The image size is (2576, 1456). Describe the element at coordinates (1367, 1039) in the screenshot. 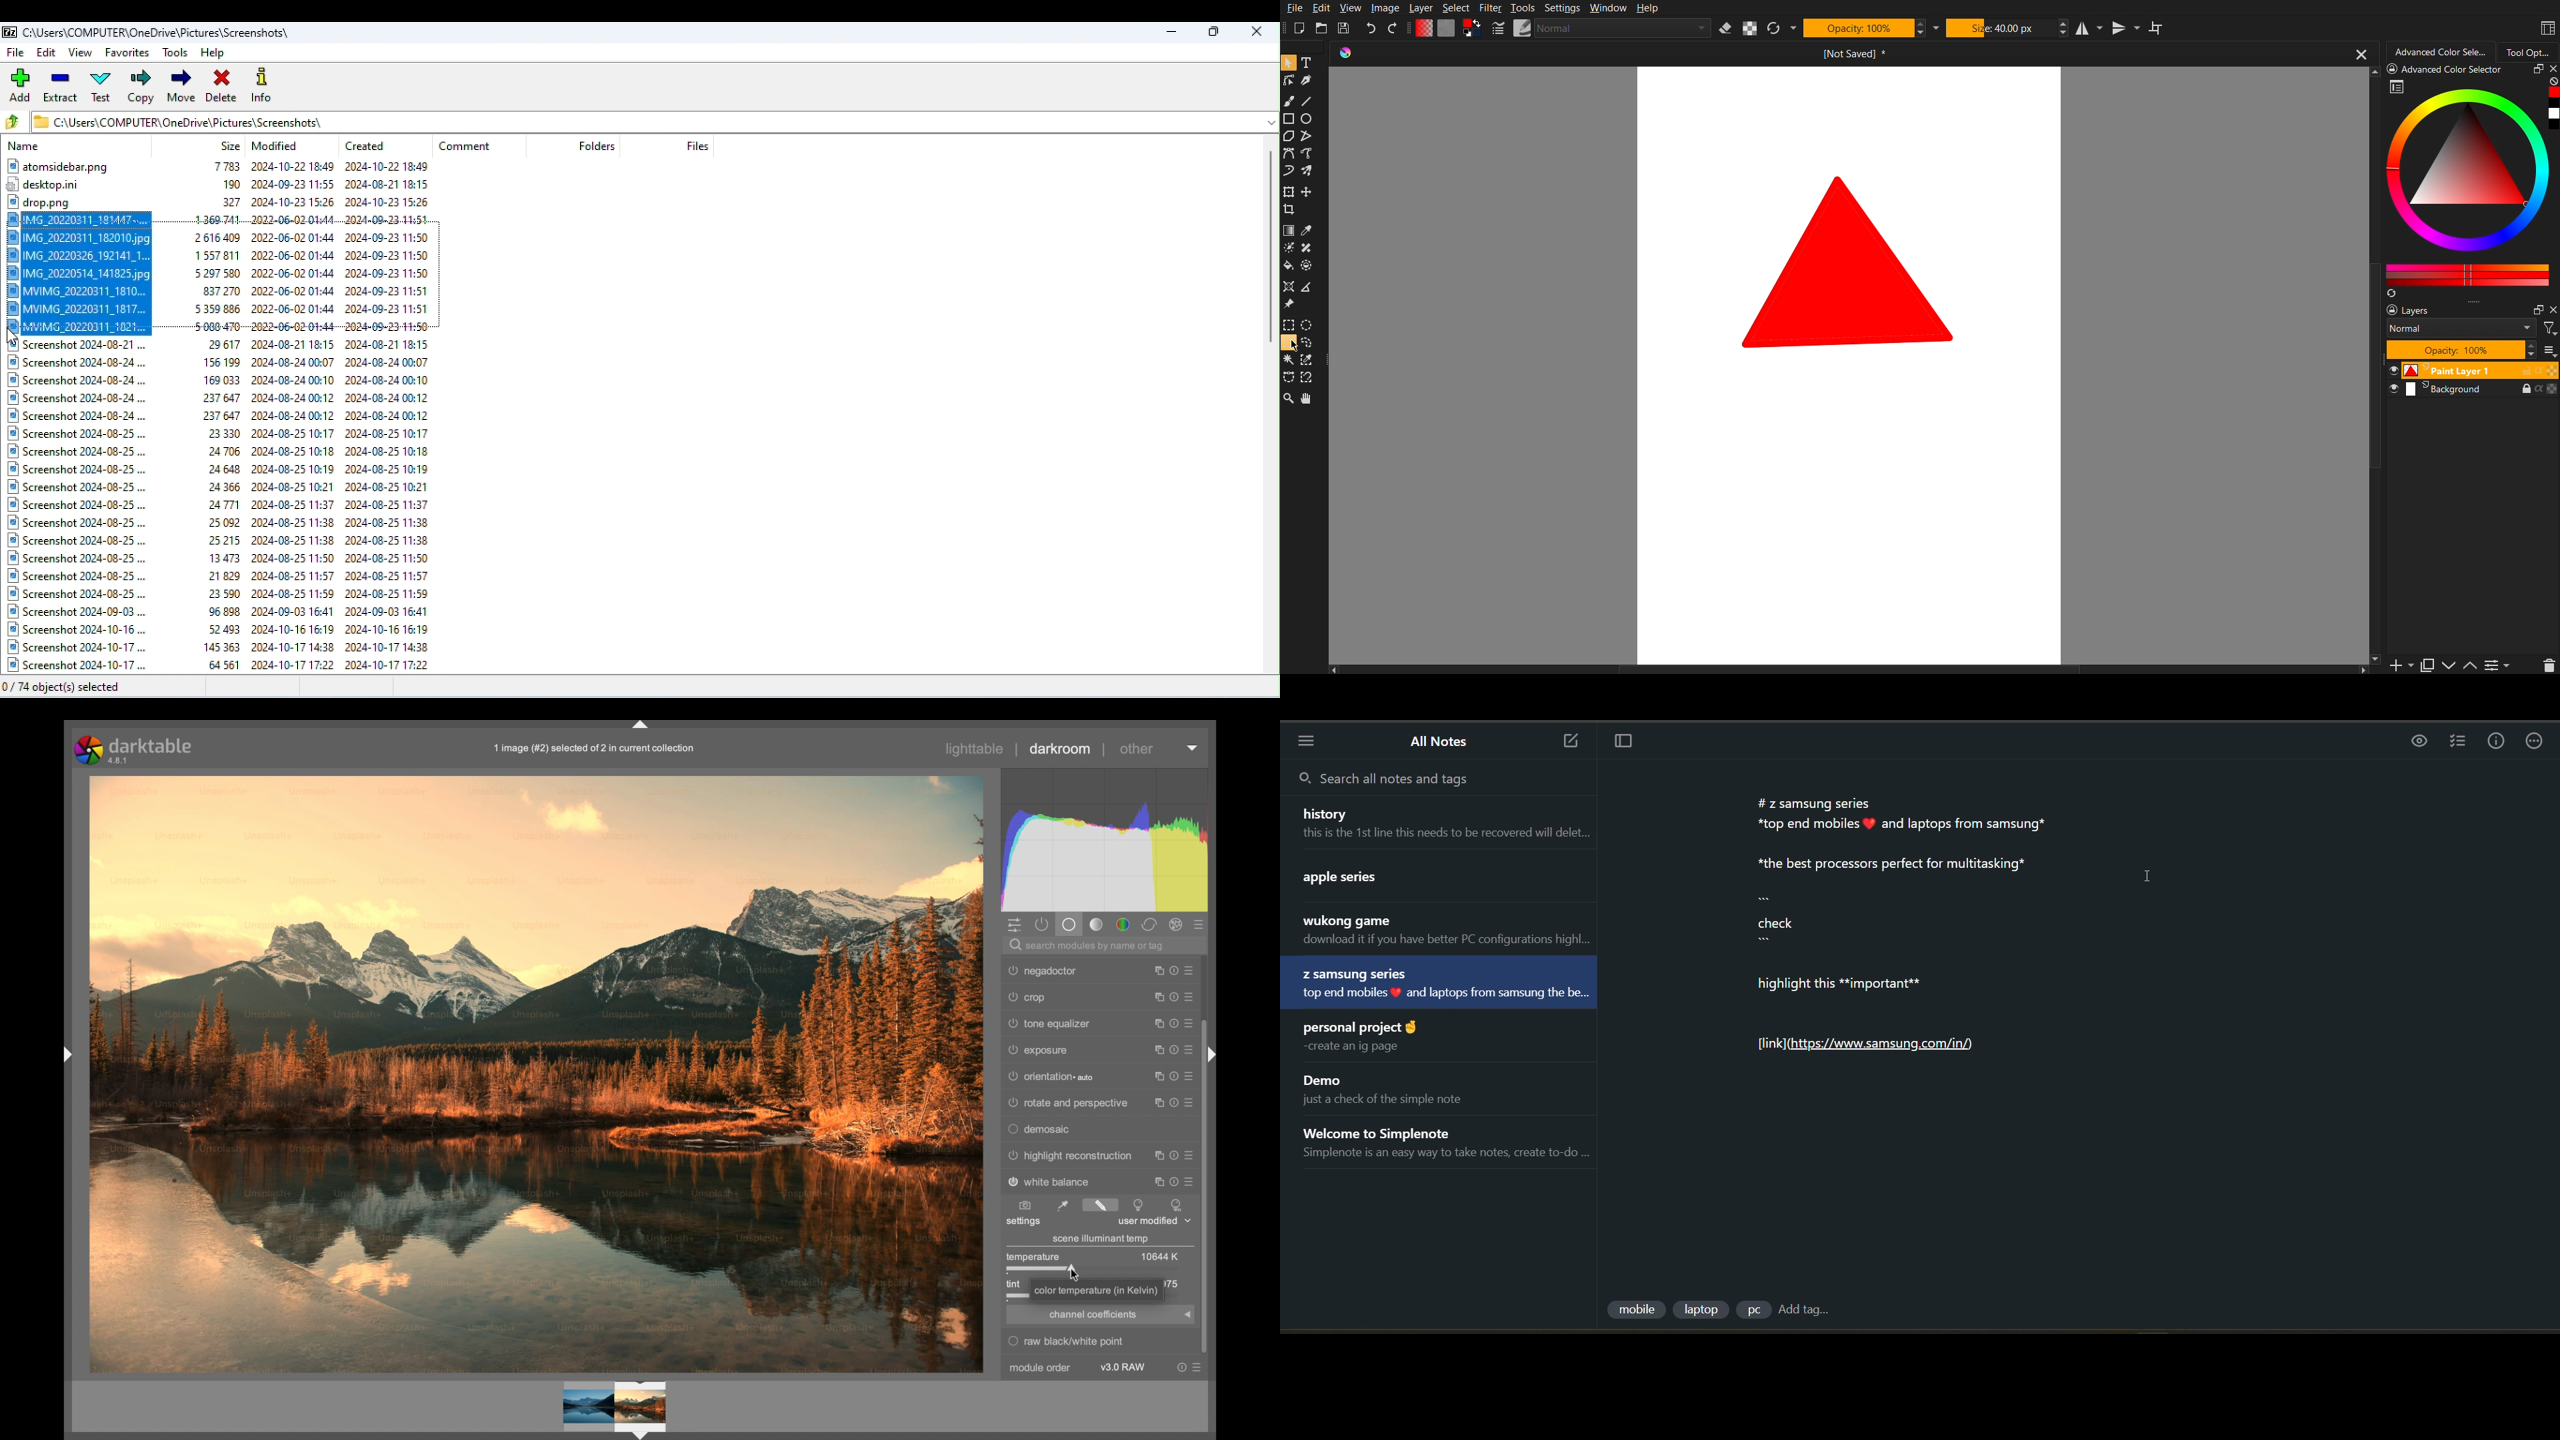

I see `note title and preview` at that location.